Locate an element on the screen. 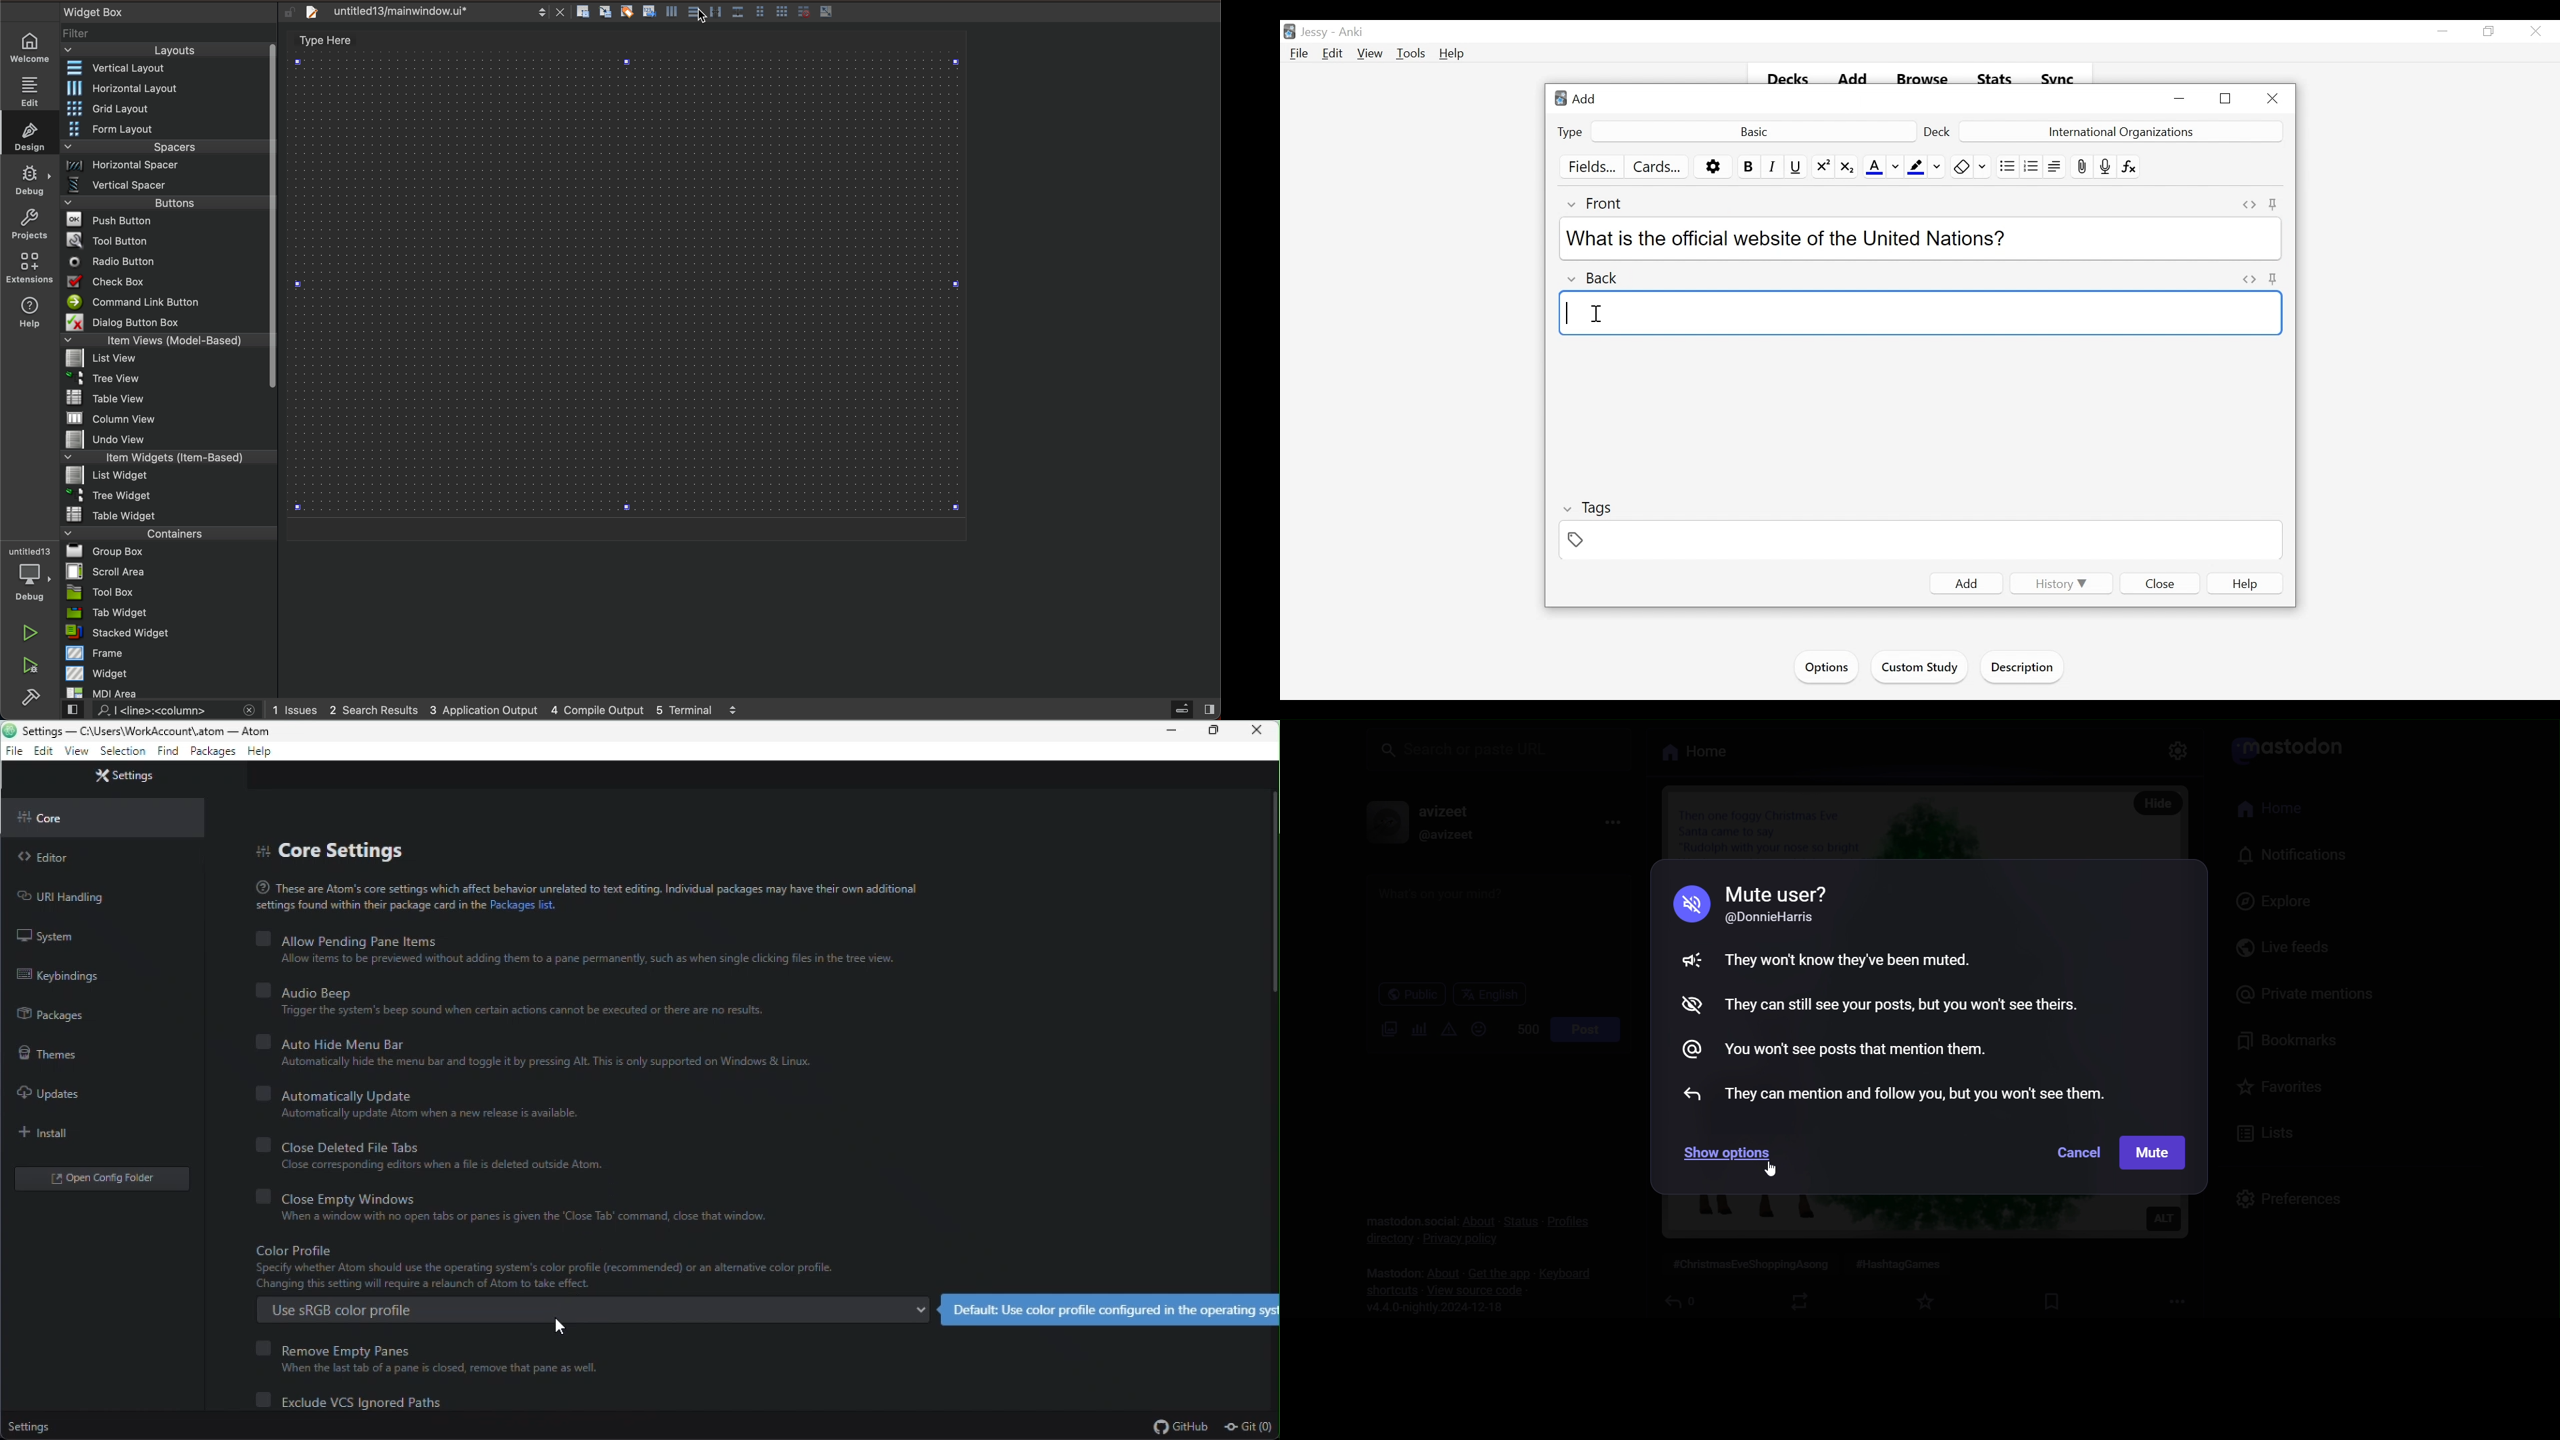 The width and height of the screenshot is (2576, 1456). Attach pictures is located at coordinates (2082, 166).